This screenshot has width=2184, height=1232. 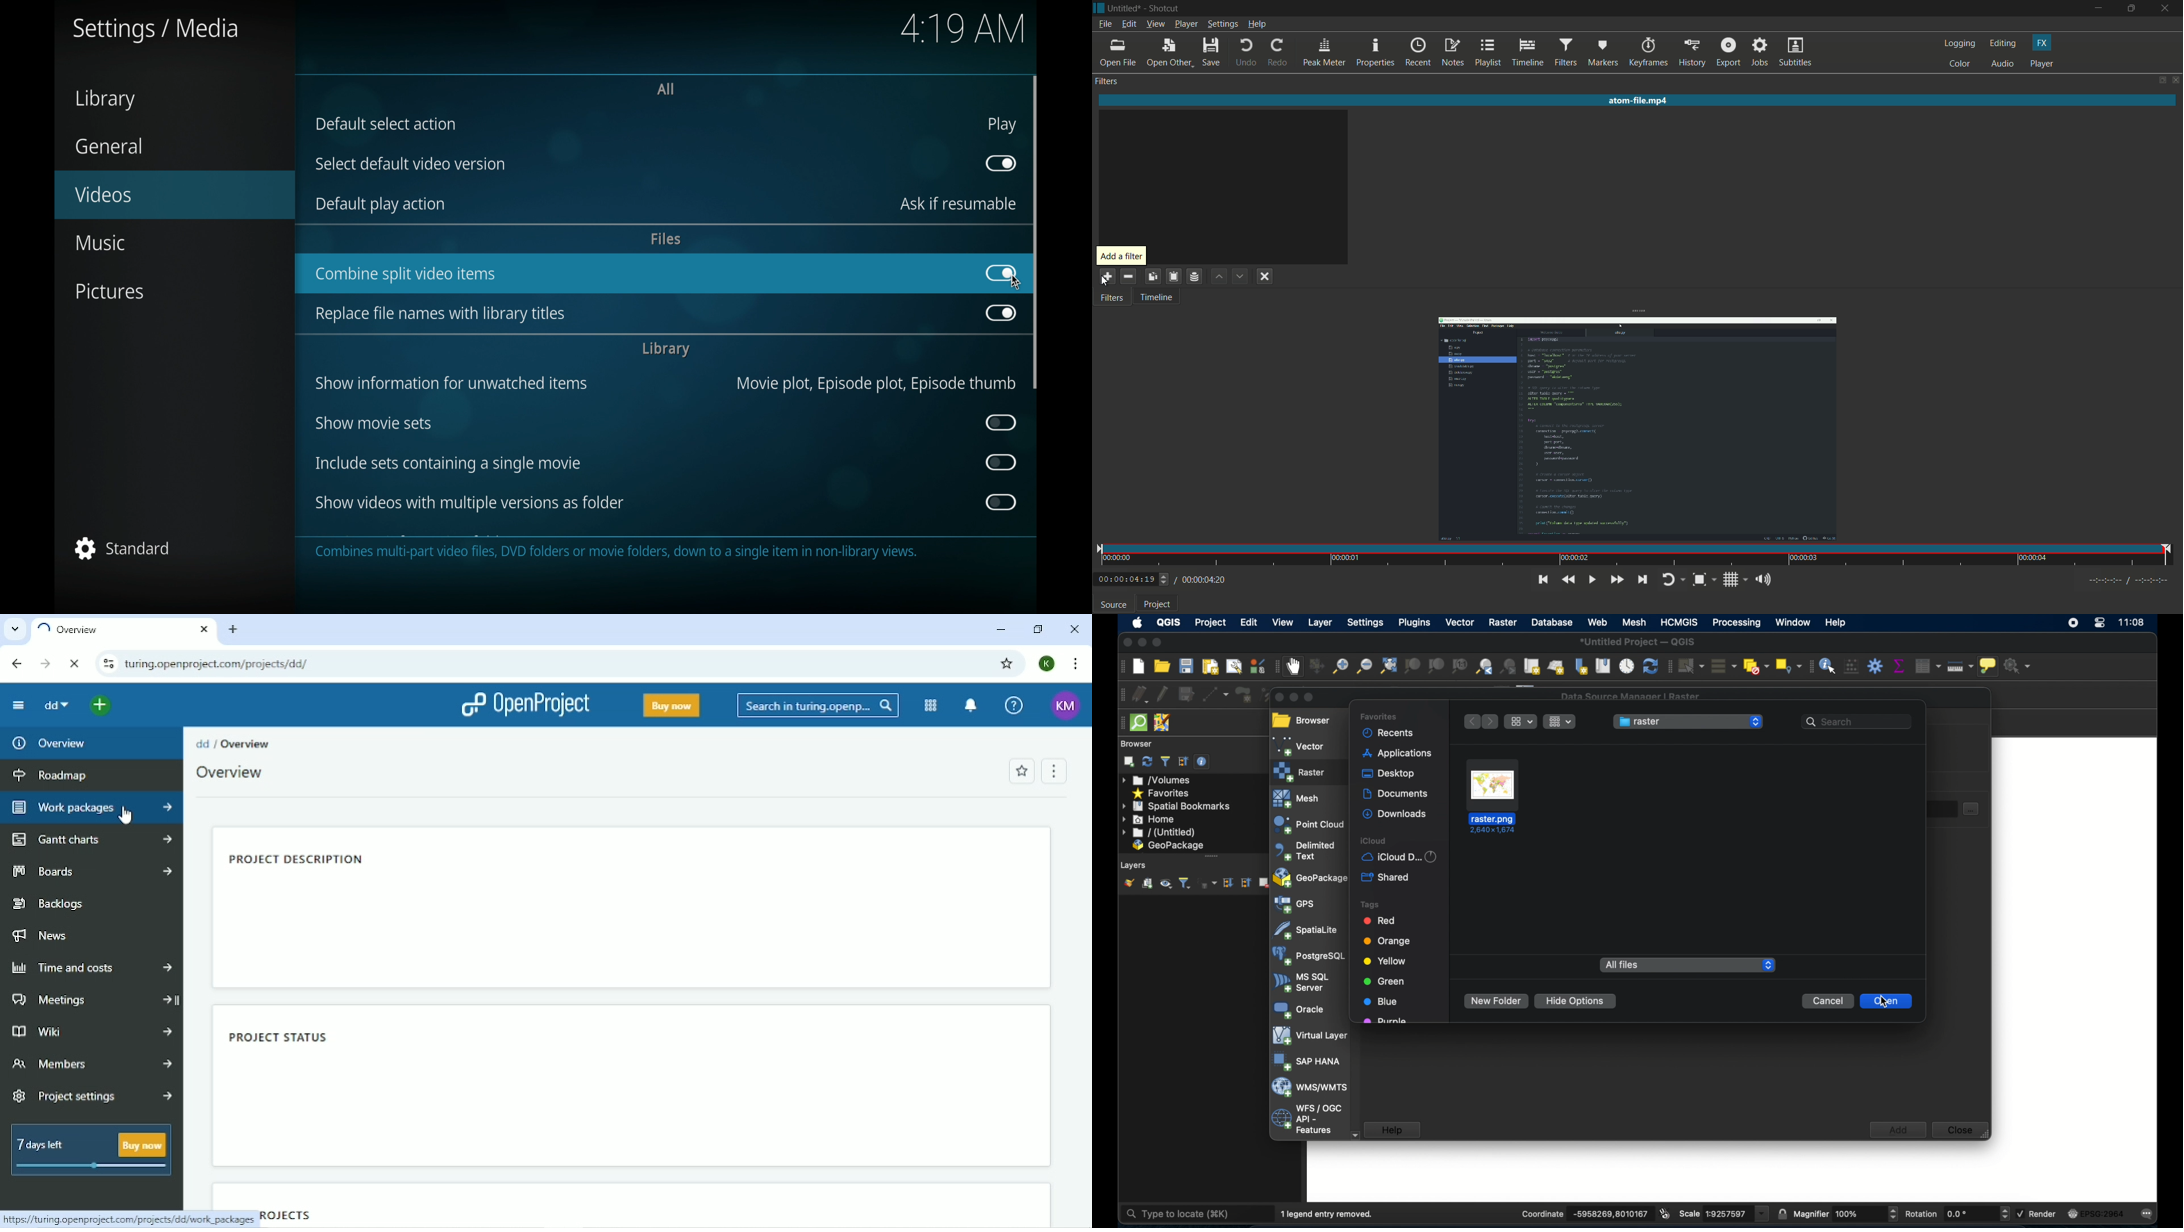 I want to click on timeline, so click(x=1526, y=53).